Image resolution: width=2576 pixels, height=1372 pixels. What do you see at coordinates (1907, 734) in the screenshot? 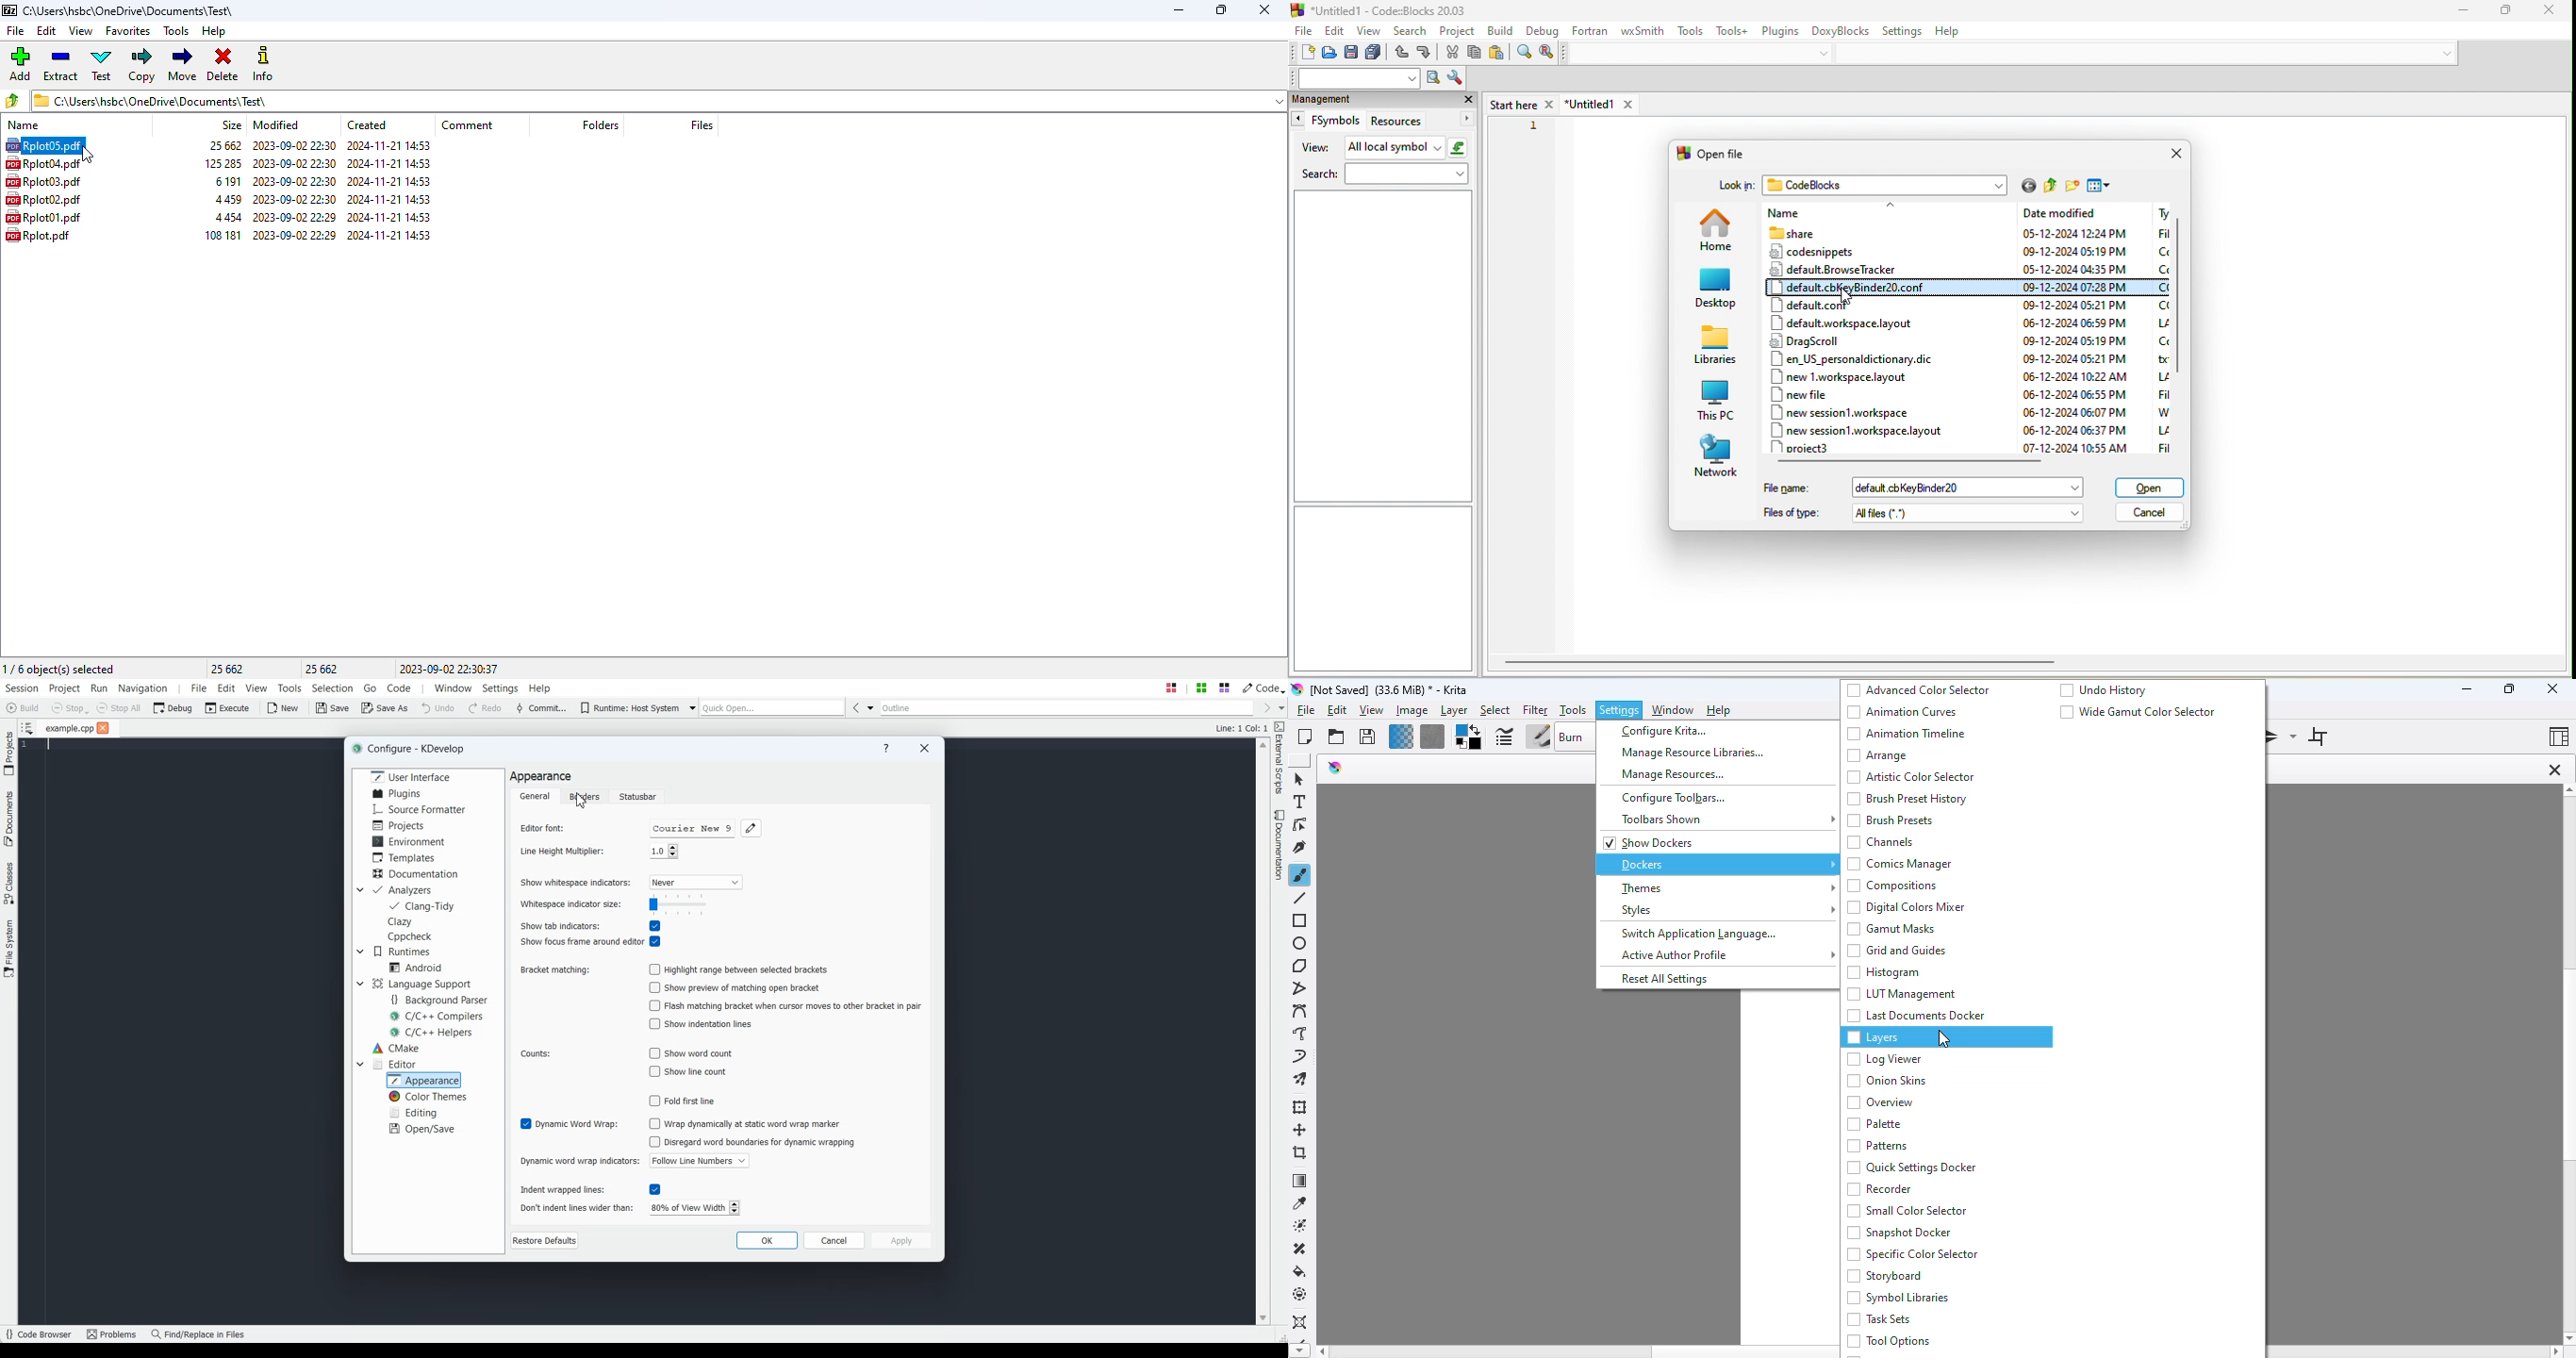
I see `animation timeline` at bounding box center [1907, 734].